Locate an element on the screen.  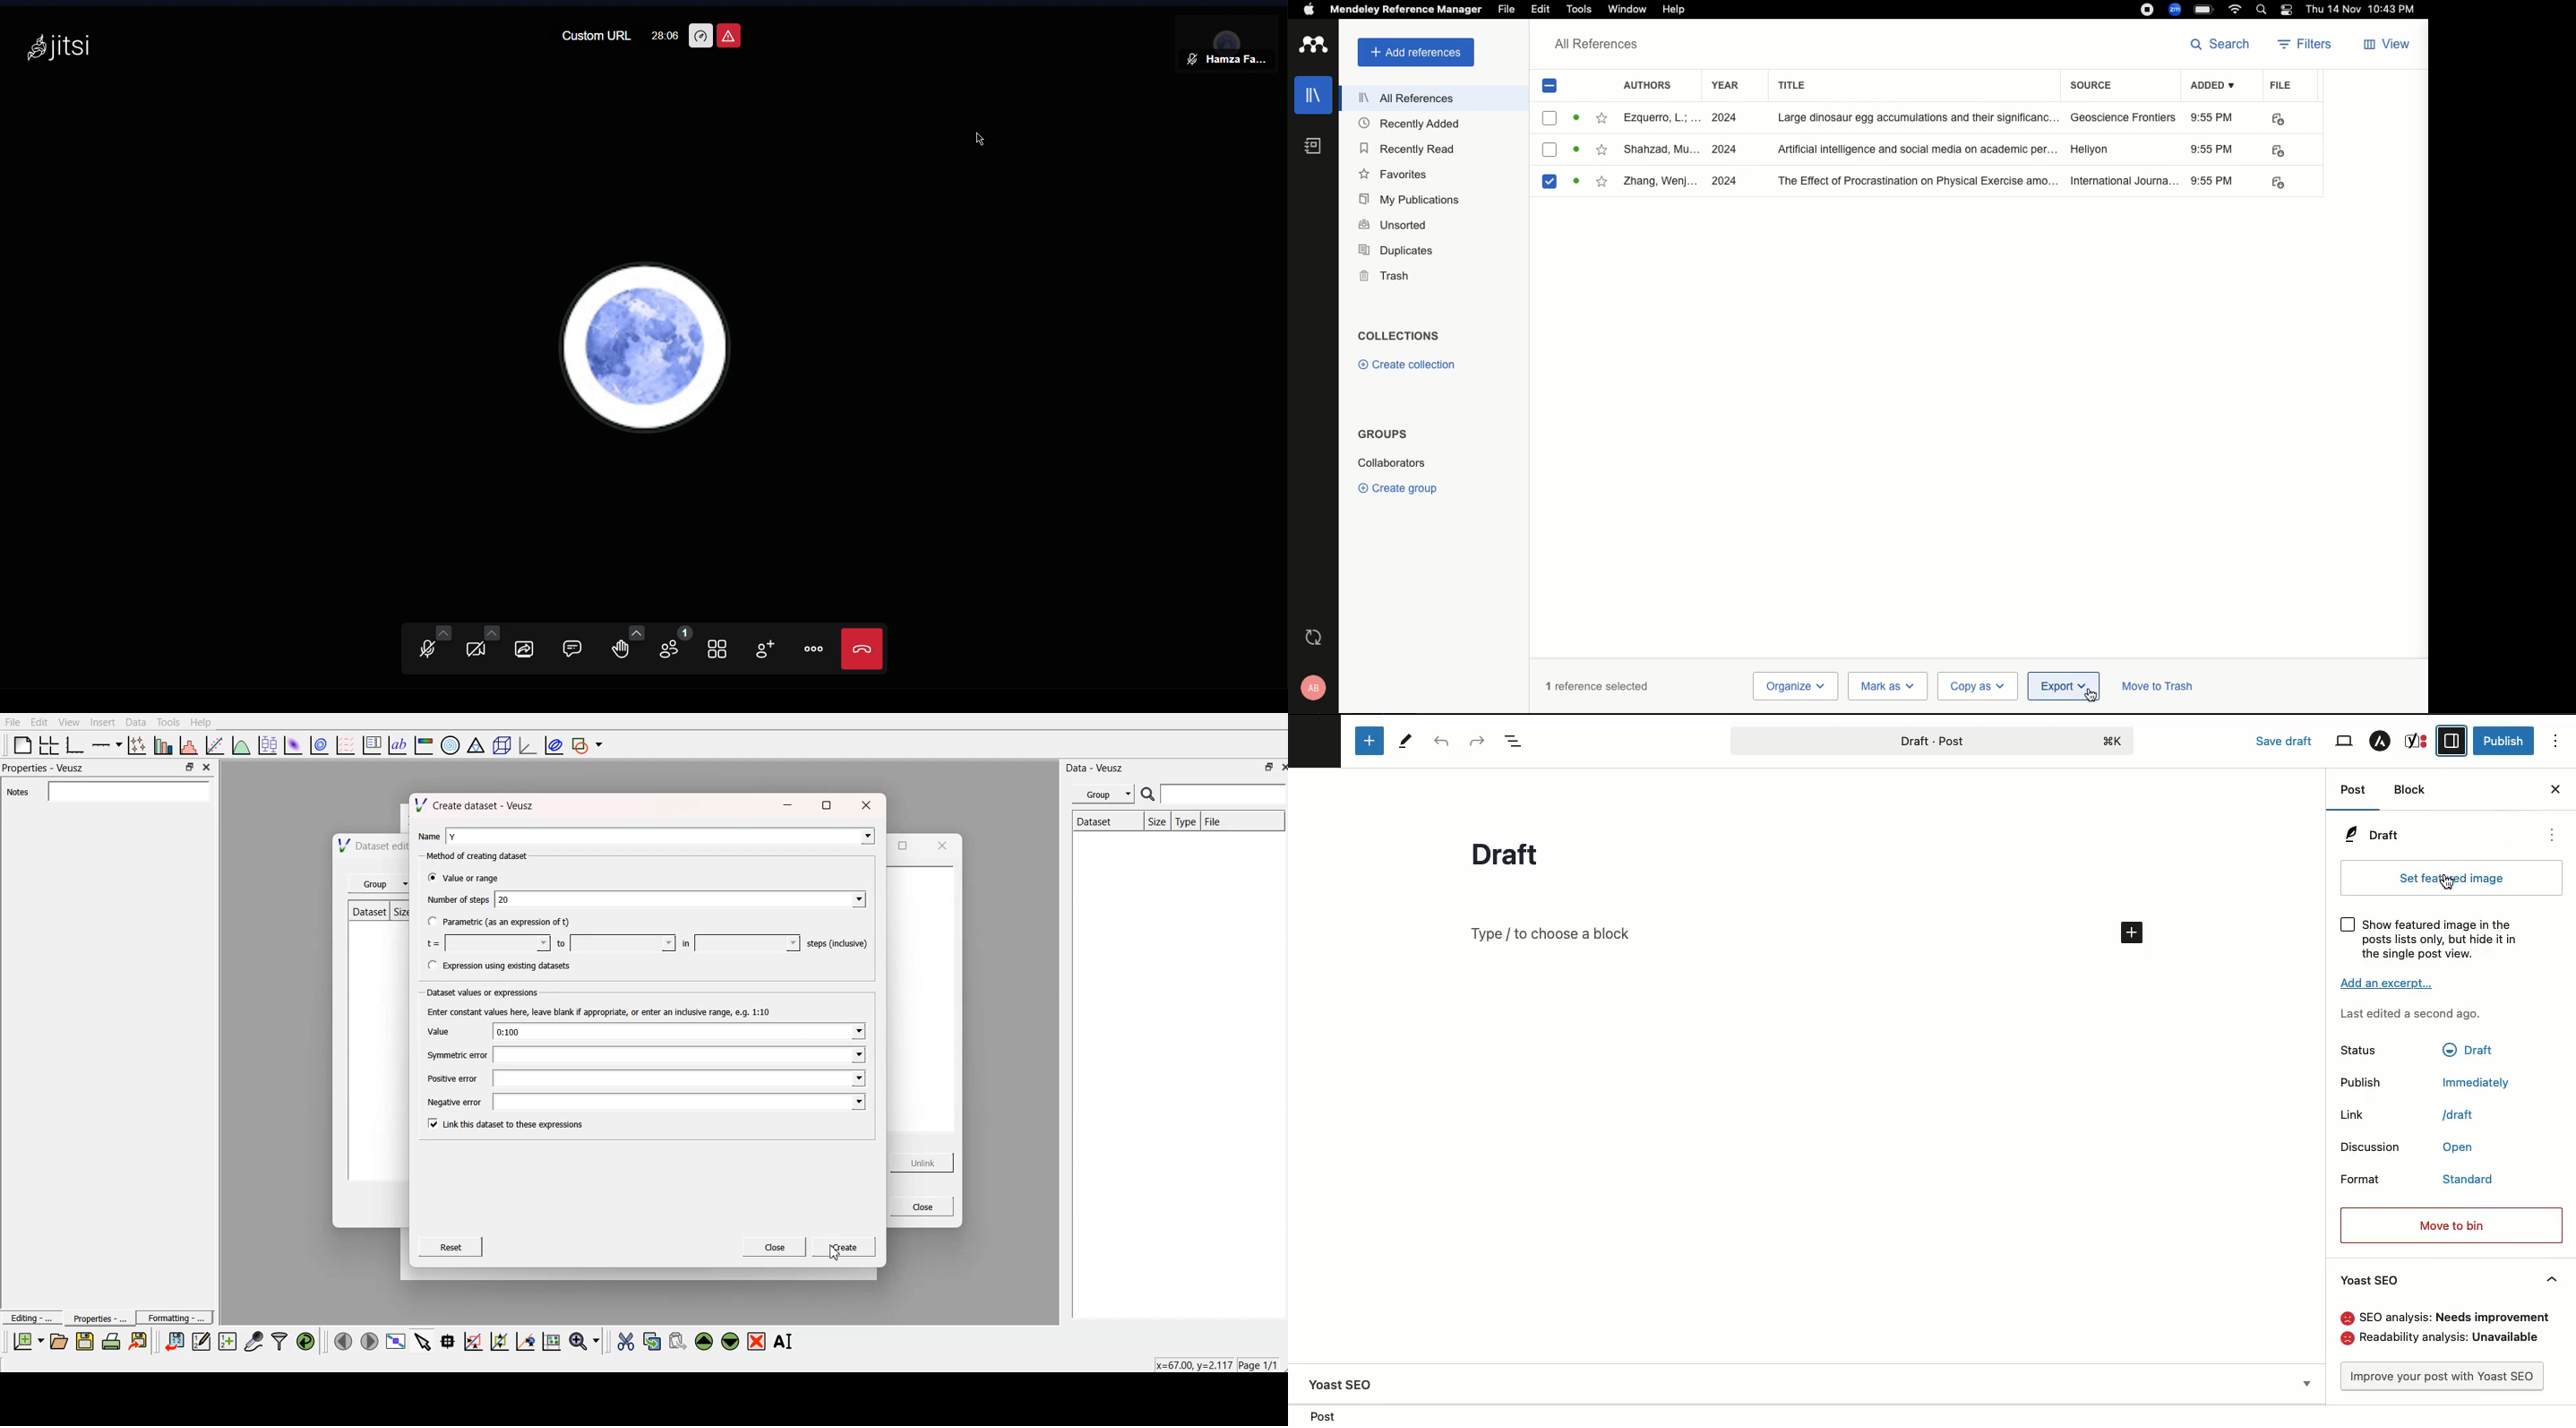
Unsorted is located at coordinates (1393, 224).